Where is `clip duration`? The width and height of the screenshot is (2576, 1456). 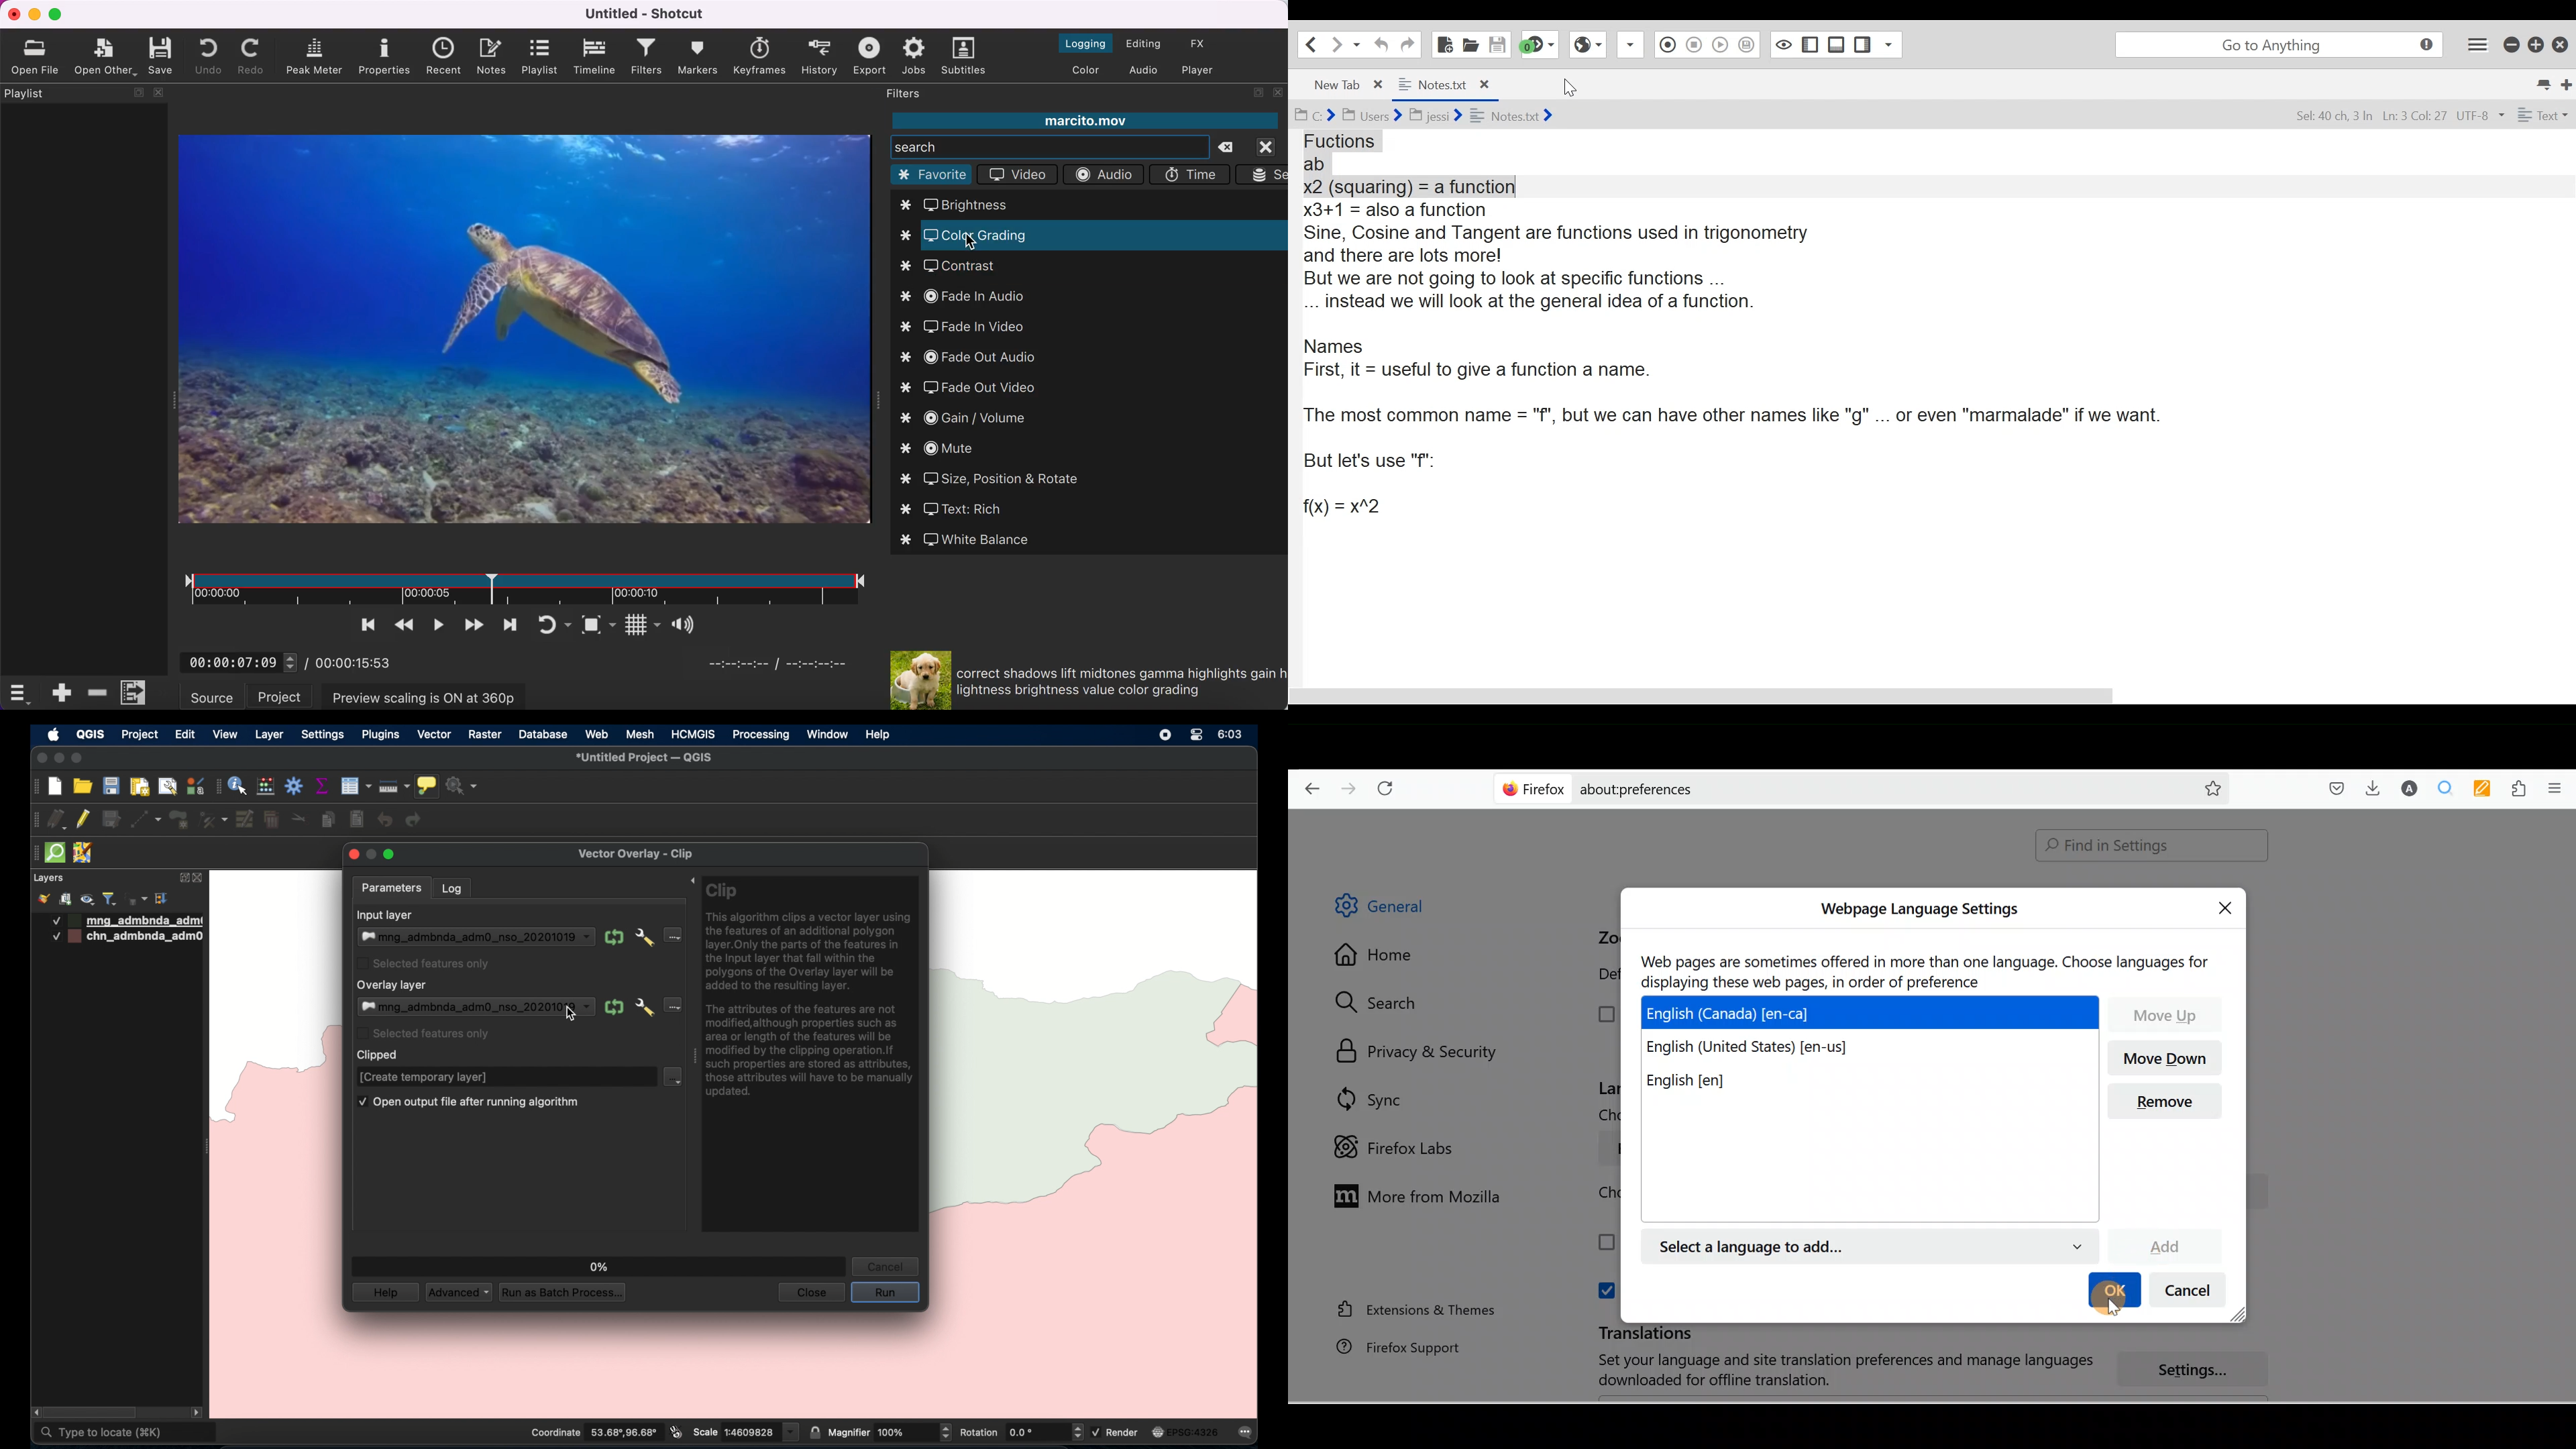 clip duration is located at coordinates (516, 586).